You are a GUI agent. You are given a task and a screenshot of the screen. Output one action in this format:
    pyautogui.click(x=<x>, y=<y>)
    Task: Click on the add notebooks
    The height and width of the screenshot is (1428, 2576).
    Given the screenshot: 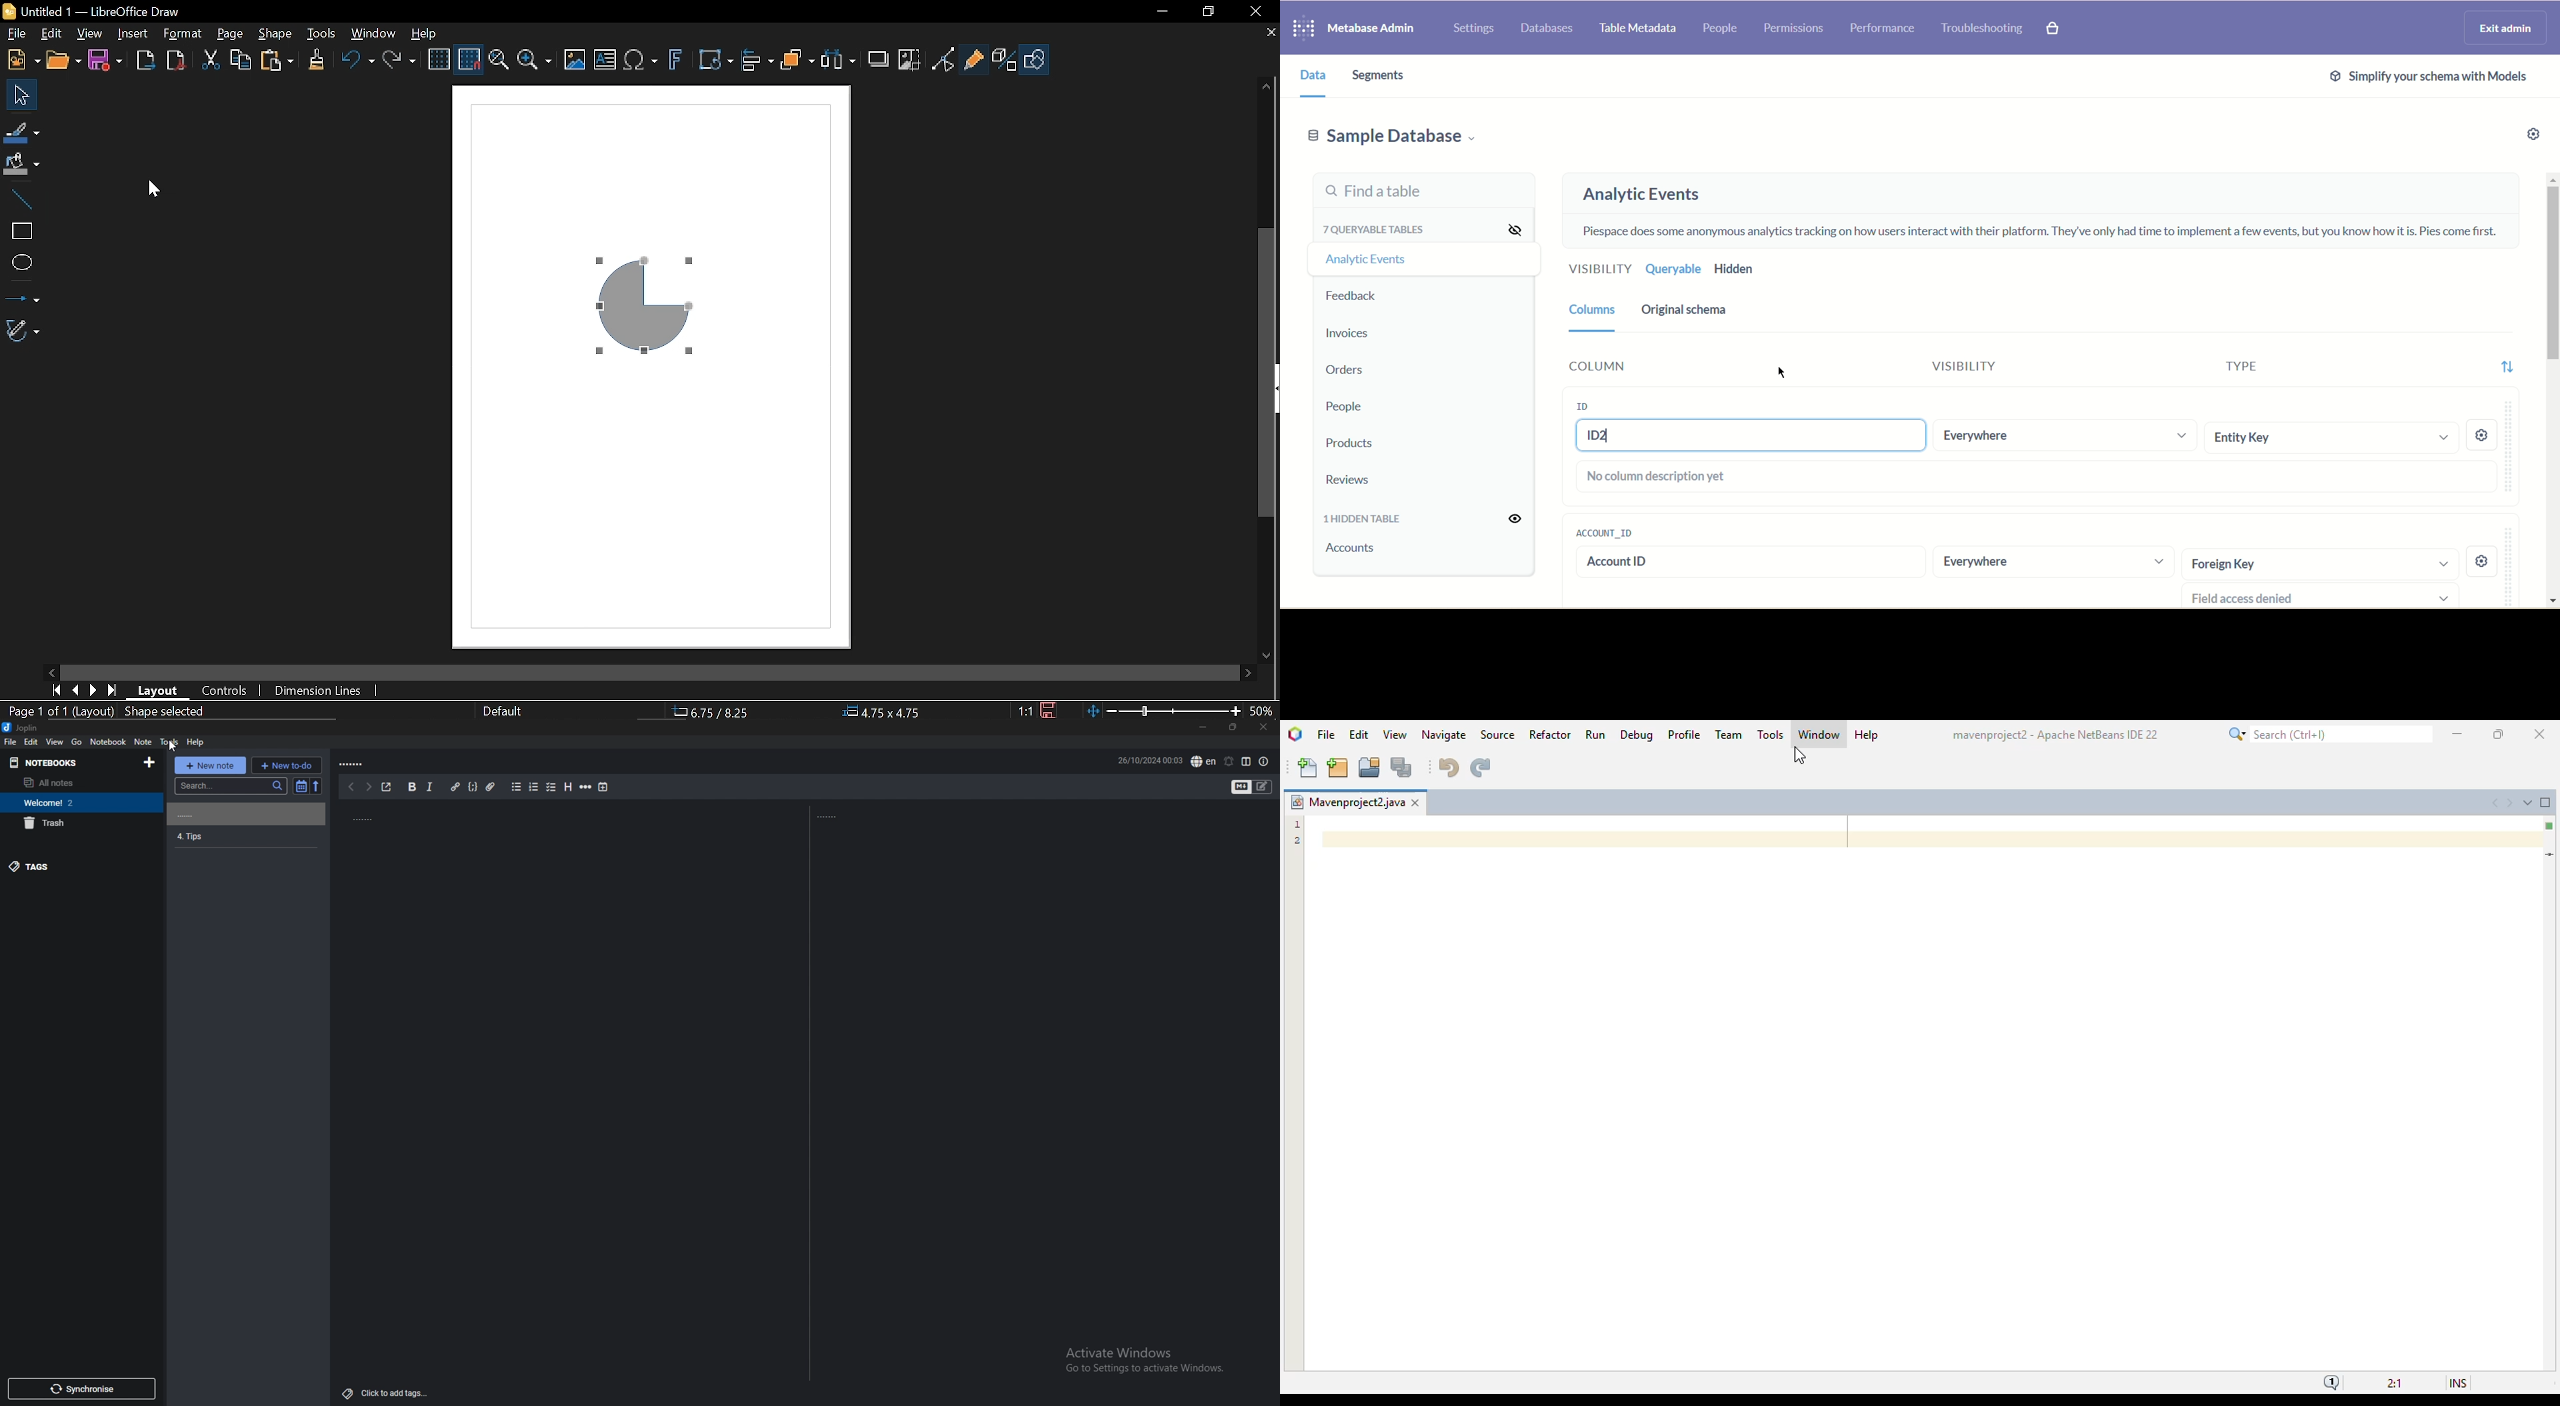 What is the action you would take?
    pyautogui.click(x=150, y=762)
    